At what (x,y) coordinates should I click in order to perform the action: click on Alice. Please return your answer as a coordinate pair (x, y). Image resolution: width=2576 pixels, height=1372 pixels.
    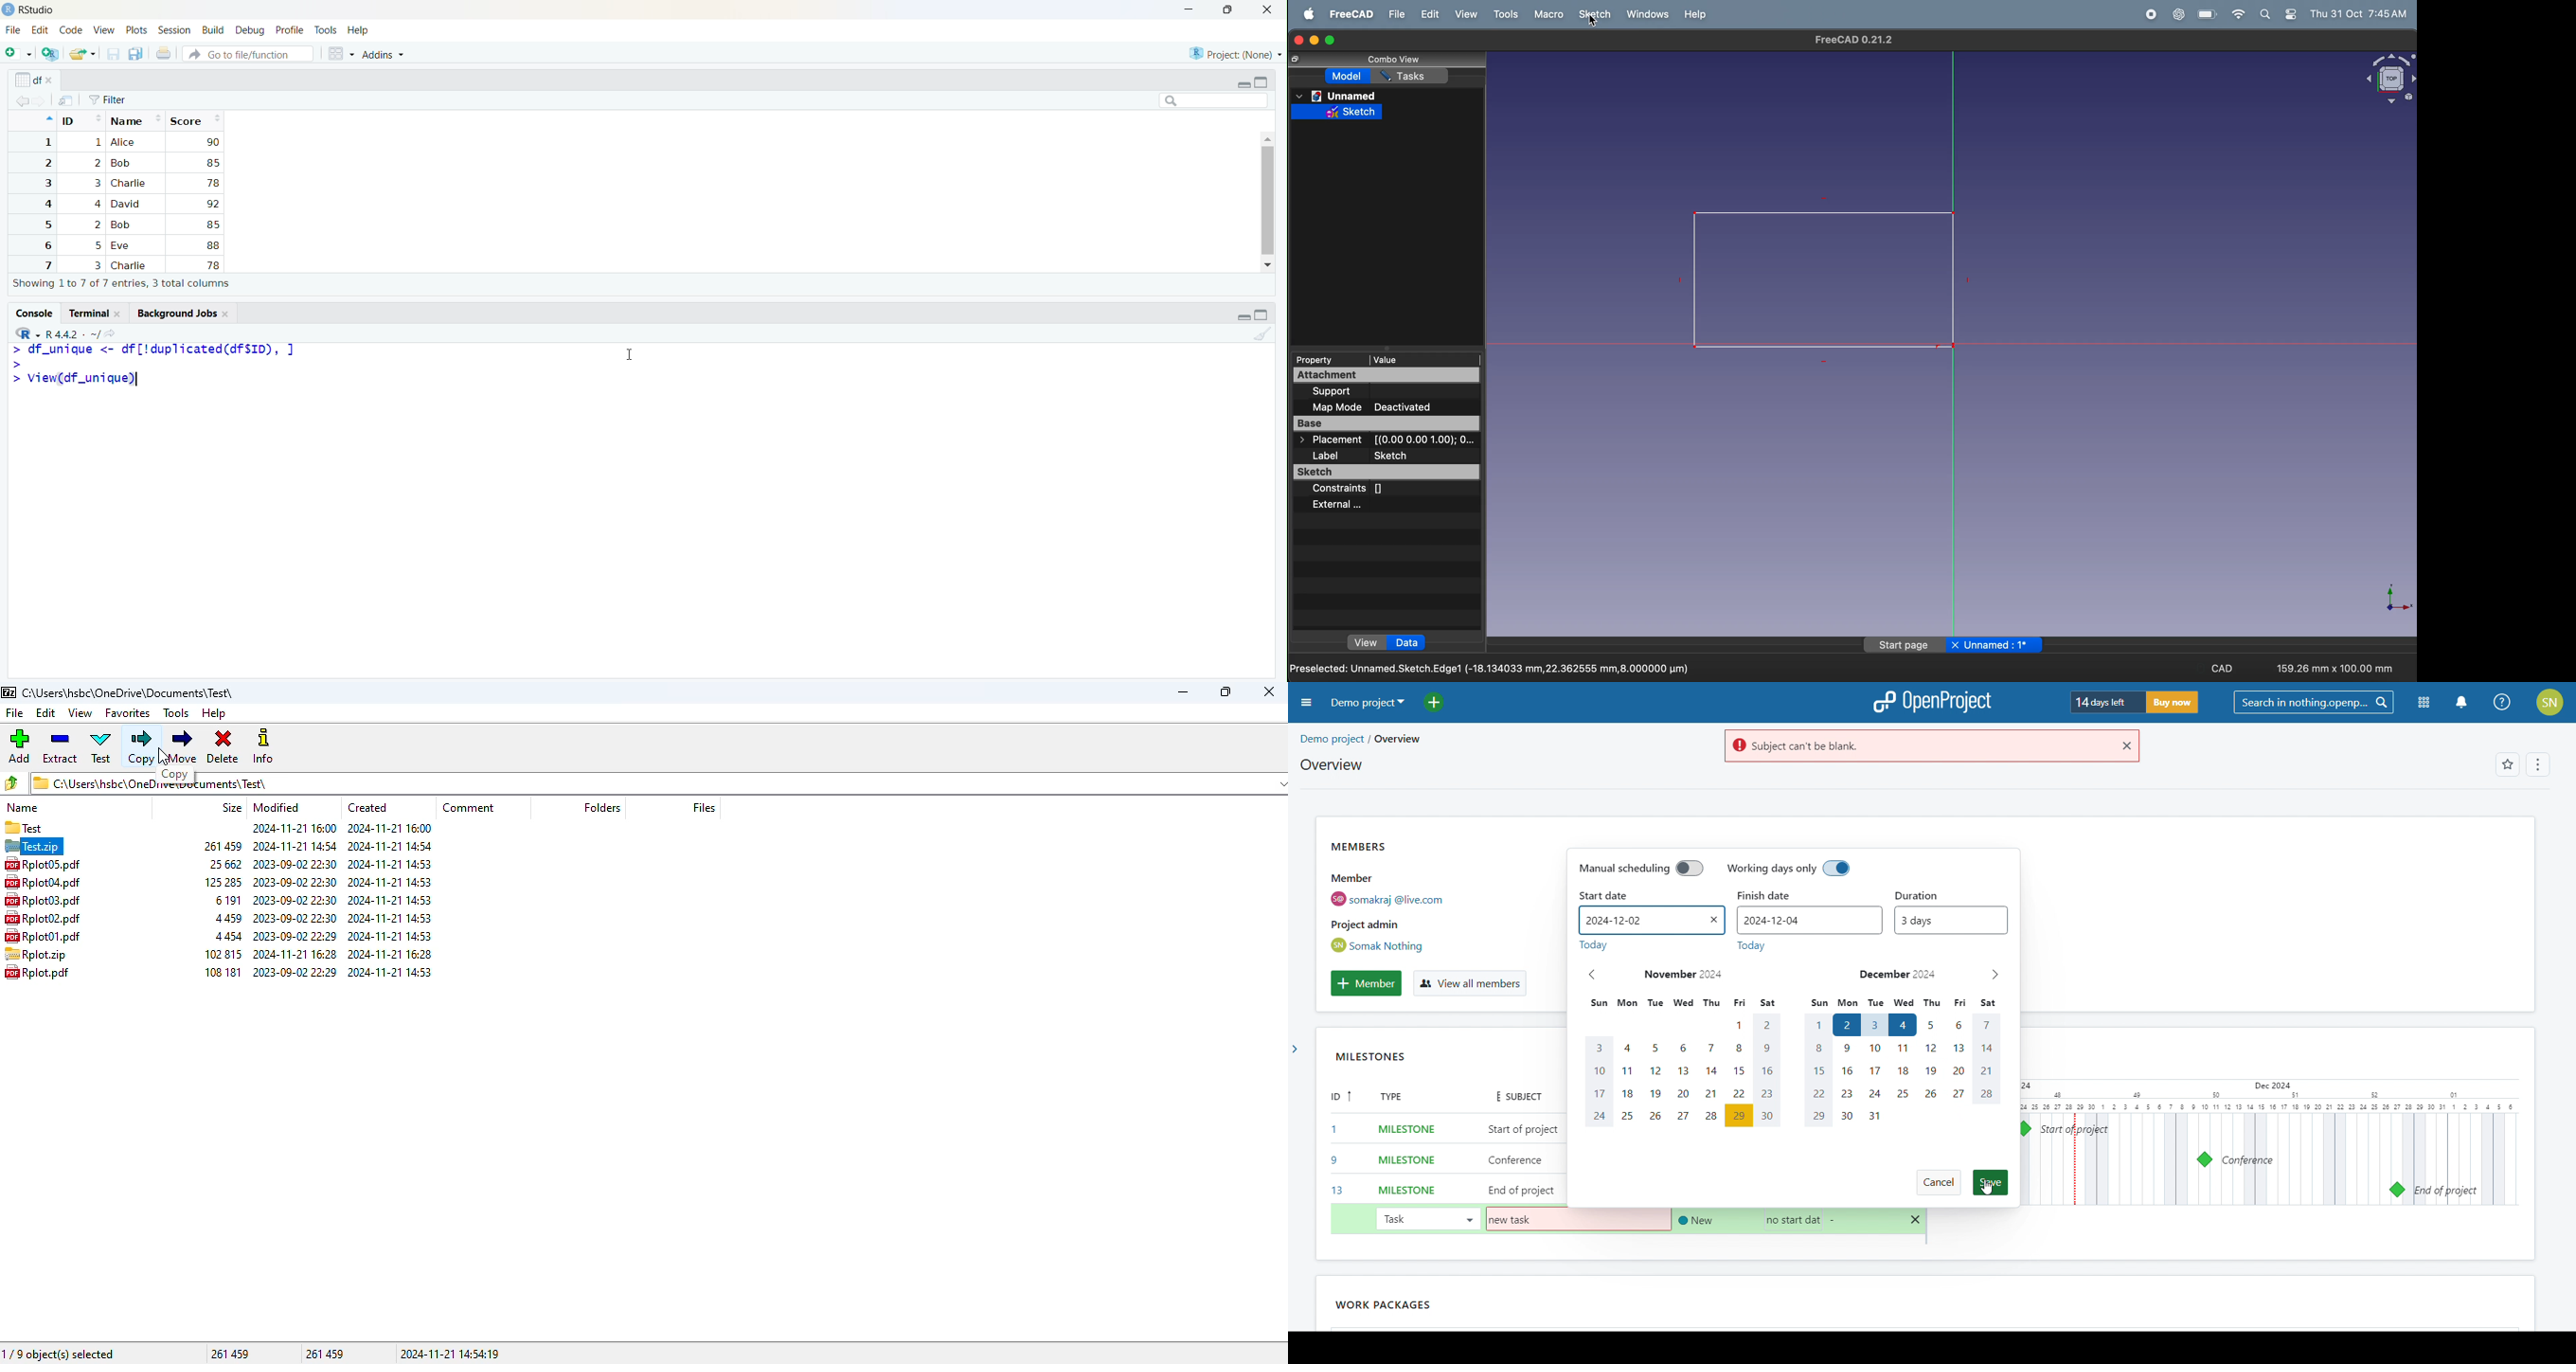
    Looking at the image, I should click on (125, 142).